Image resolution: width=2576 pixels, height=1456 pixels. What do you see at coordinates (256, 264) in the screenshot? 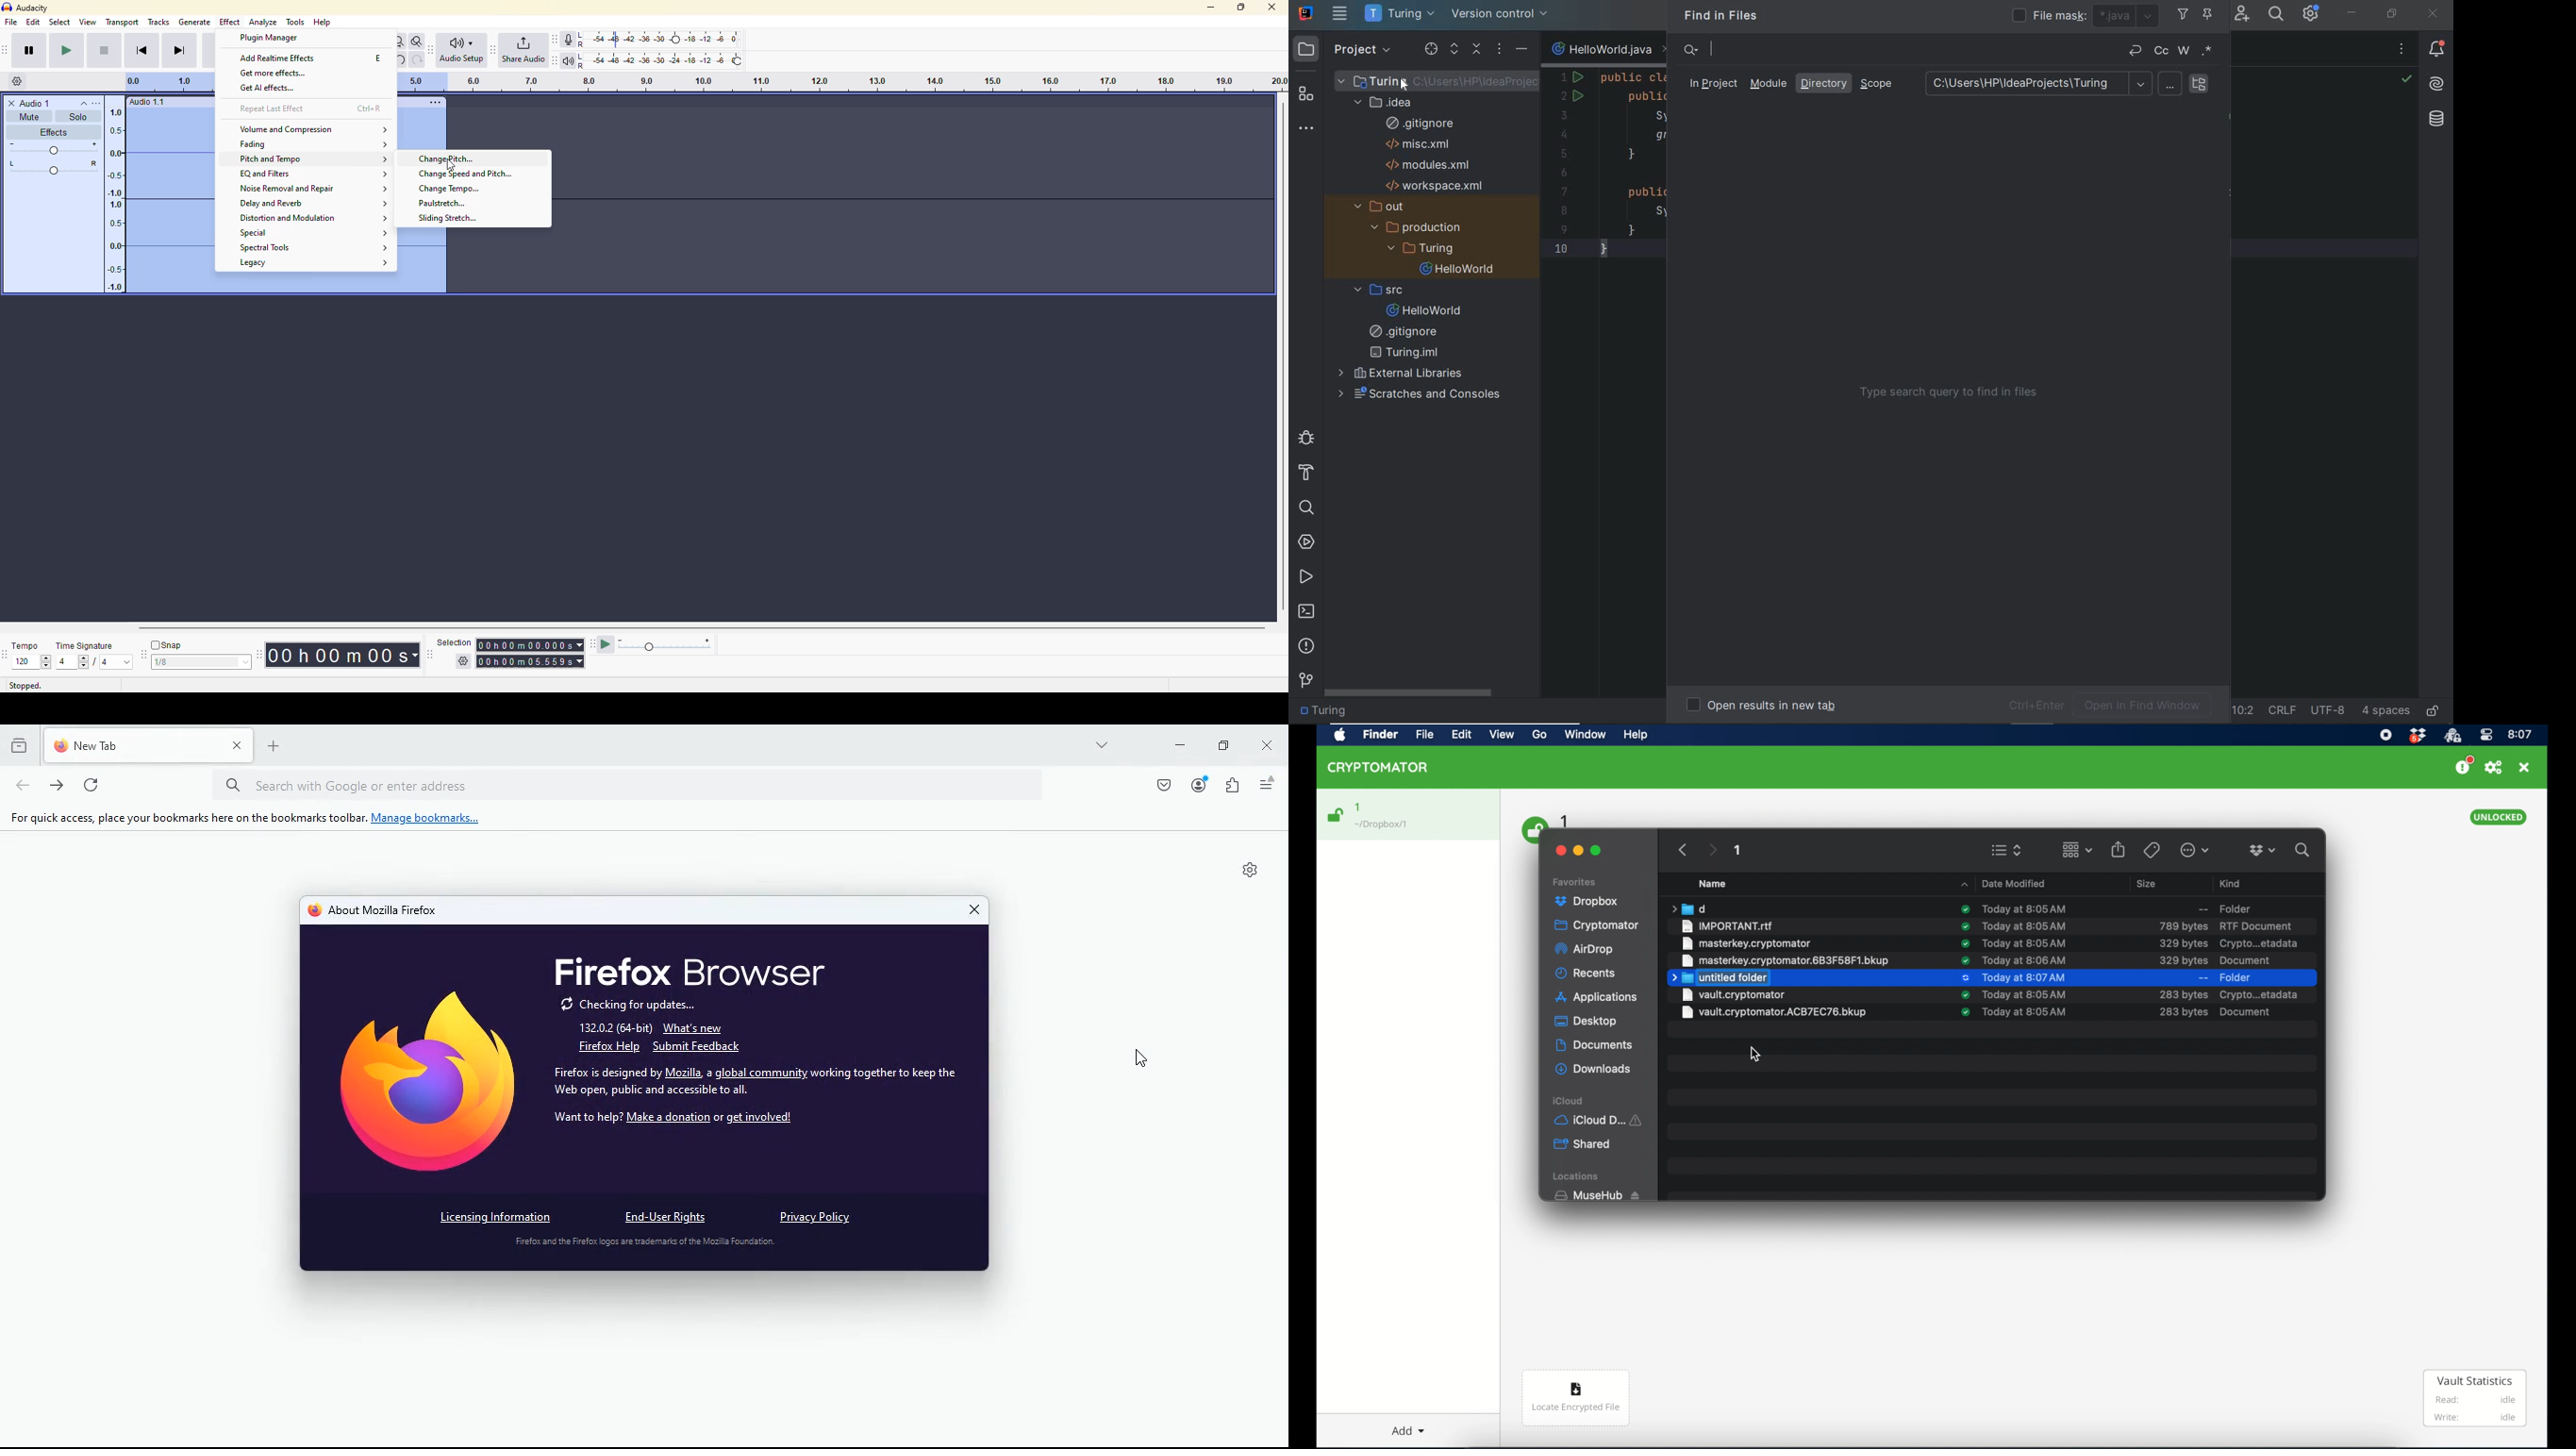
I see `legacy` at bounding box center [256, 264].